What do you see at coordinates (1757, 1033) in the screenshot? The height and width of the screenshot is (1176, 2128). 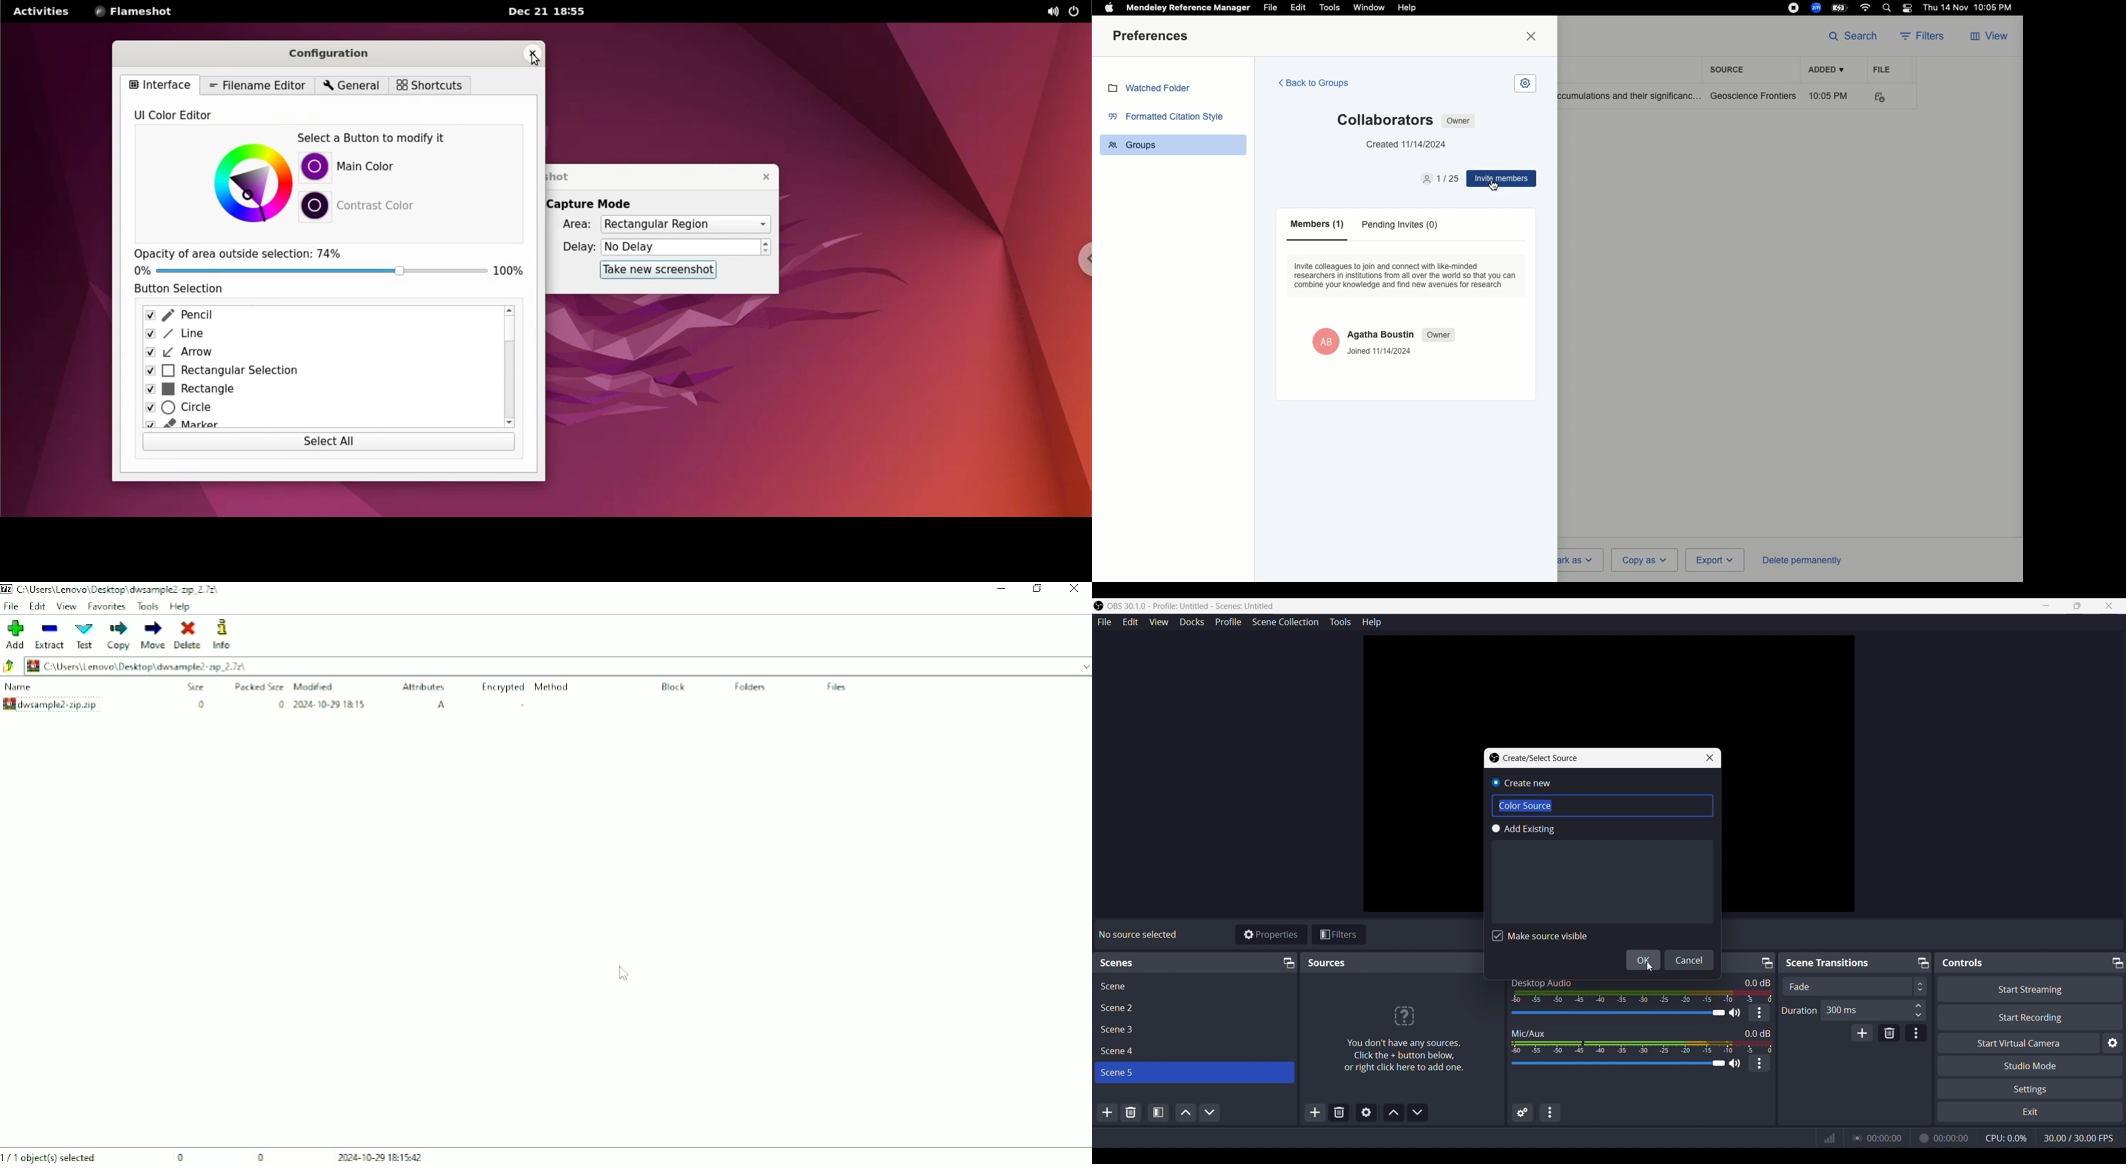 I see `0.0 dB` at bounding box center [1757, 1033].